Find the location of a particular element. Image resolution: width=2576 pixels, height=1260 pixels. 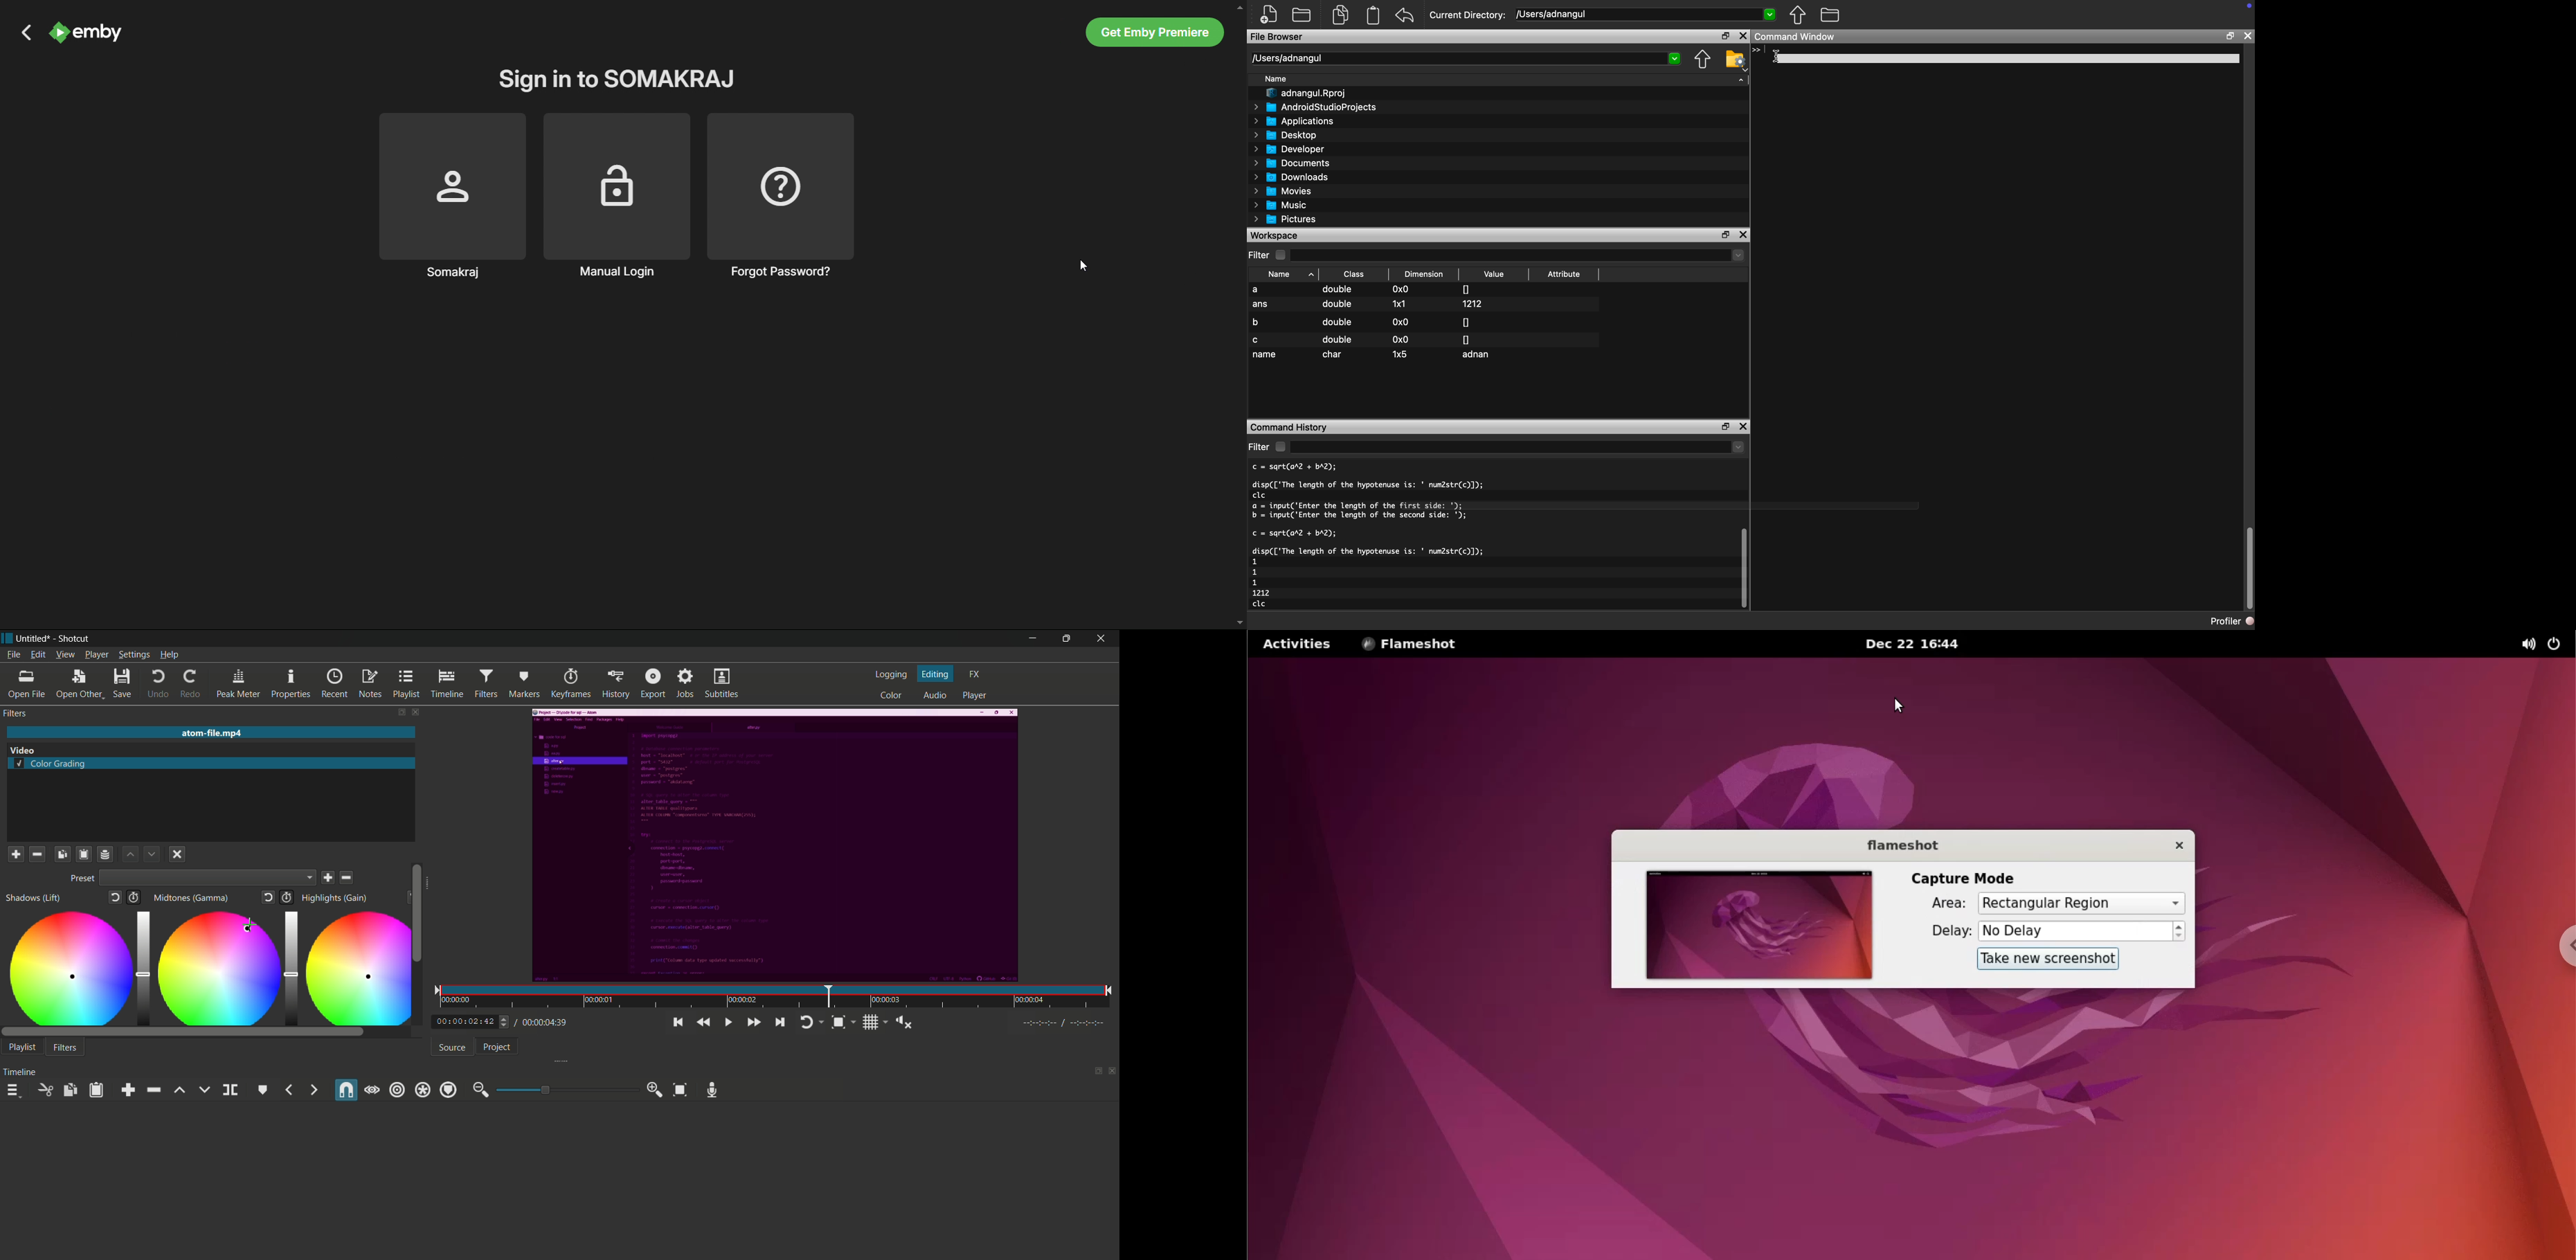

player is located at coordinates (975, 696).